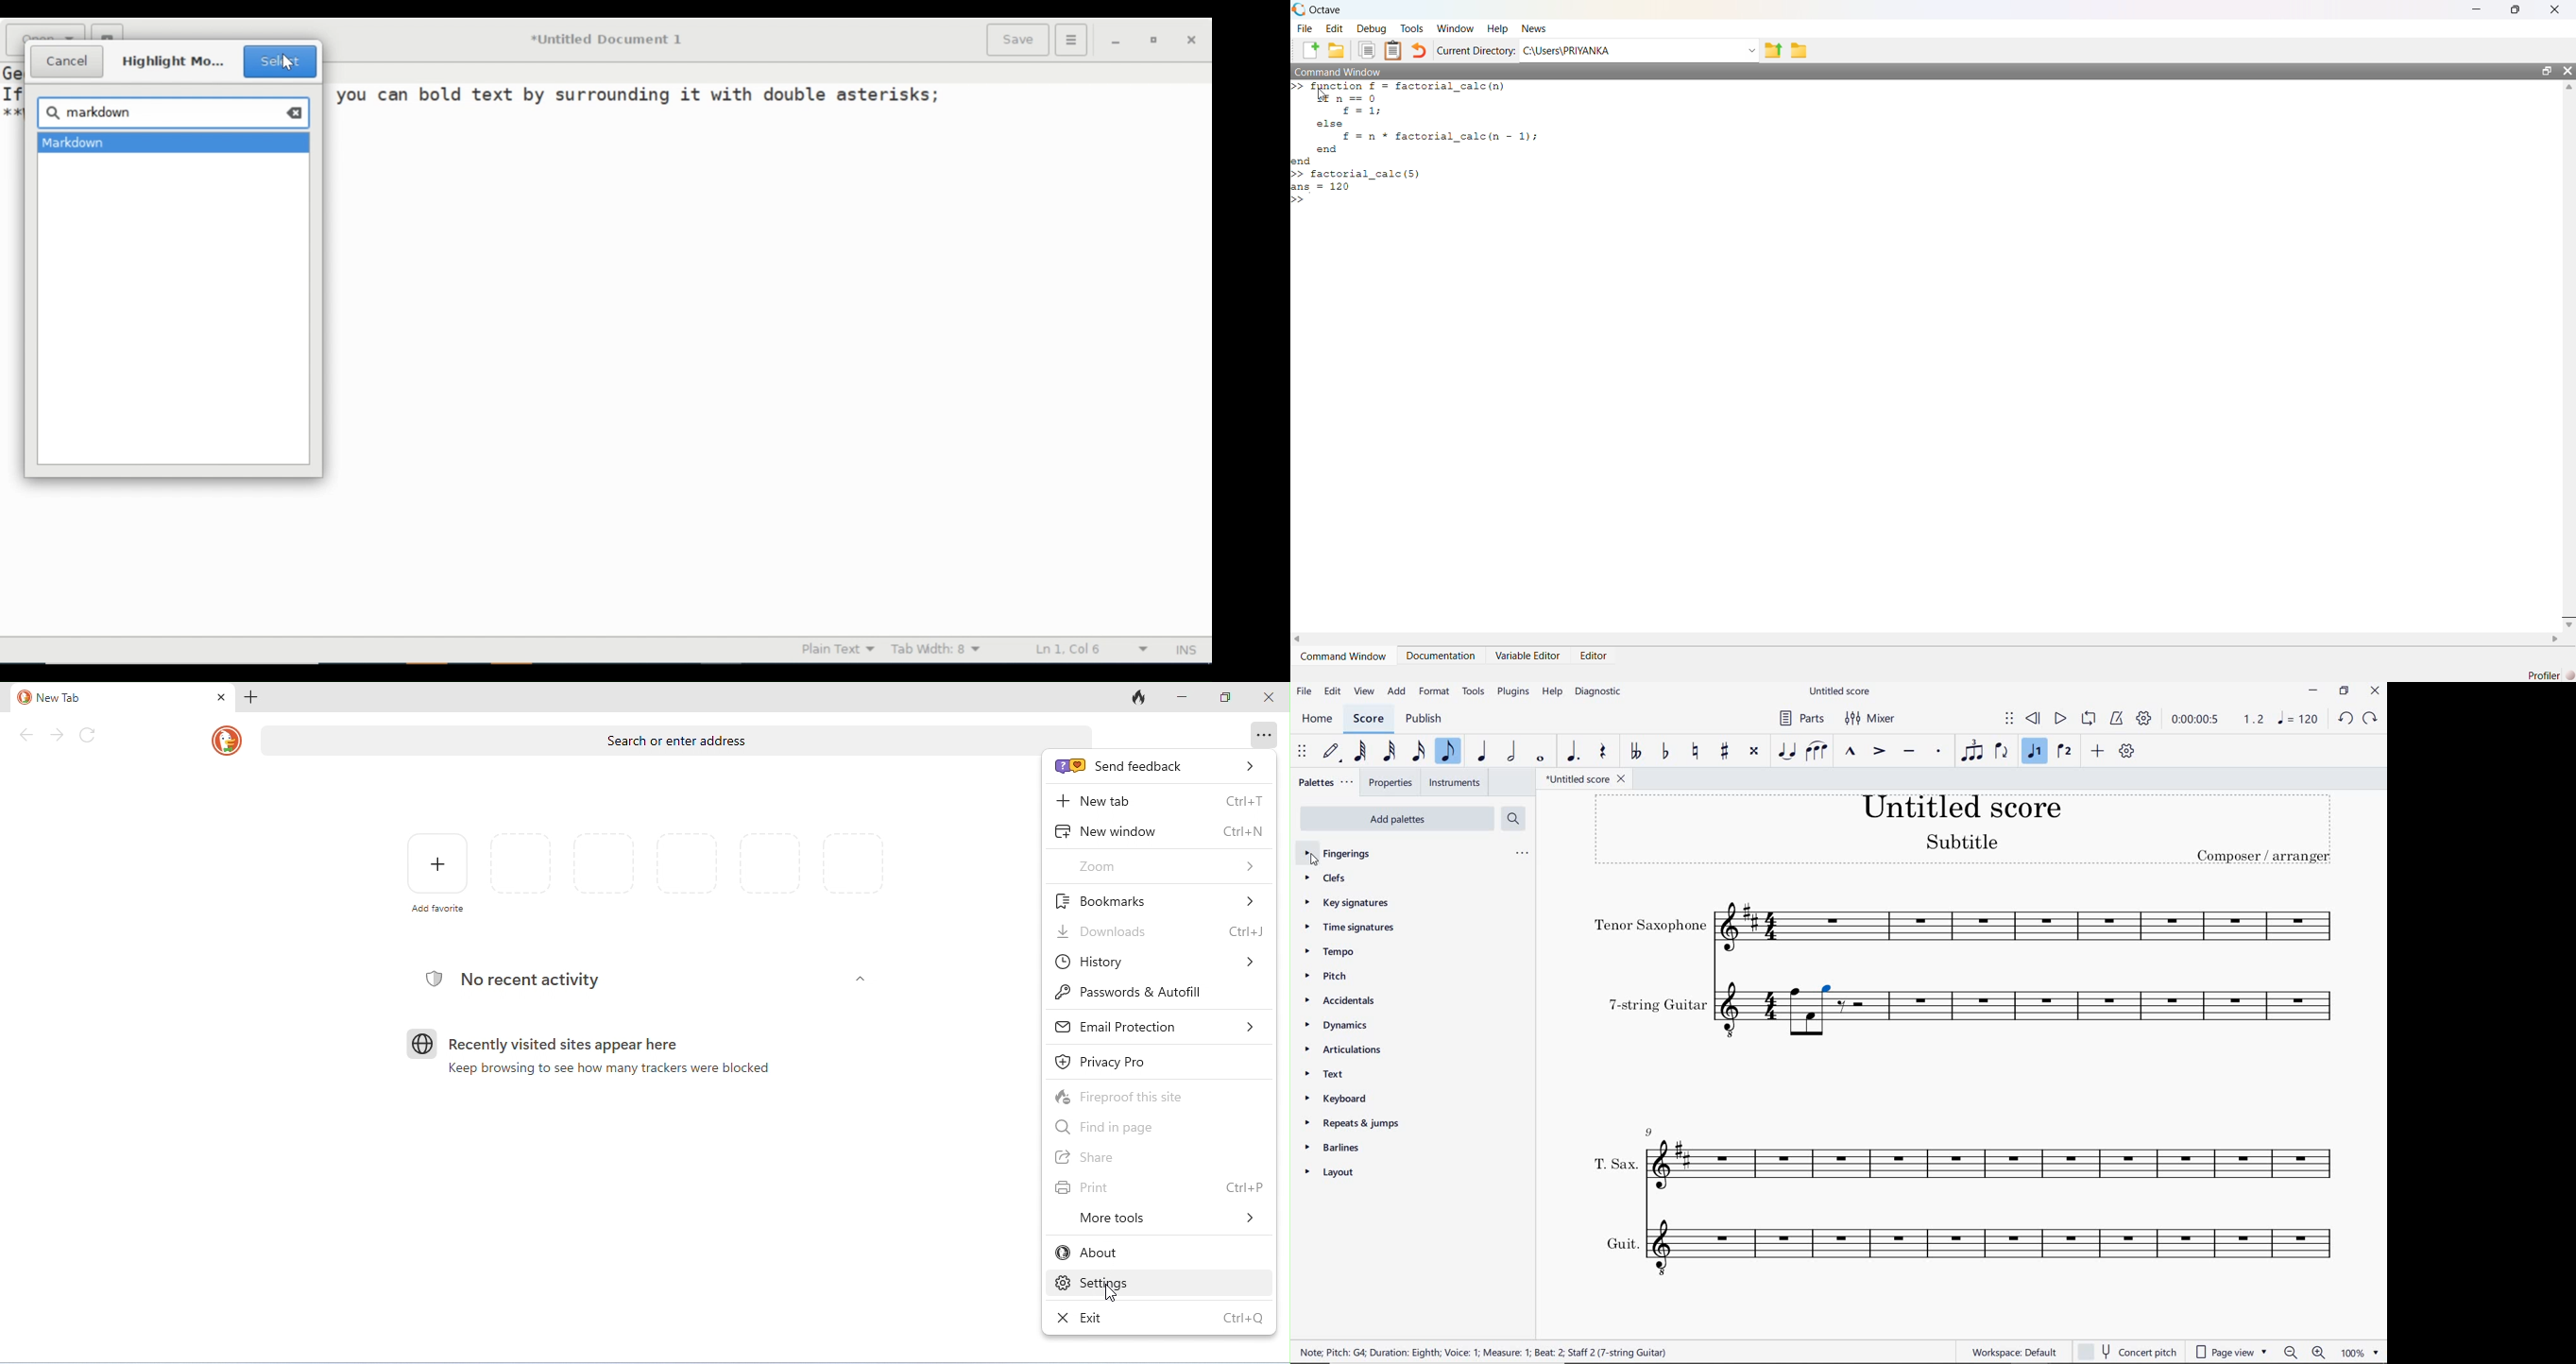 The height and width of the screenshot is (1372, 2576). What do you see at coordinates (1367, 49) in the screenshot?
I see `copy` at bounding box center [1367, 49].